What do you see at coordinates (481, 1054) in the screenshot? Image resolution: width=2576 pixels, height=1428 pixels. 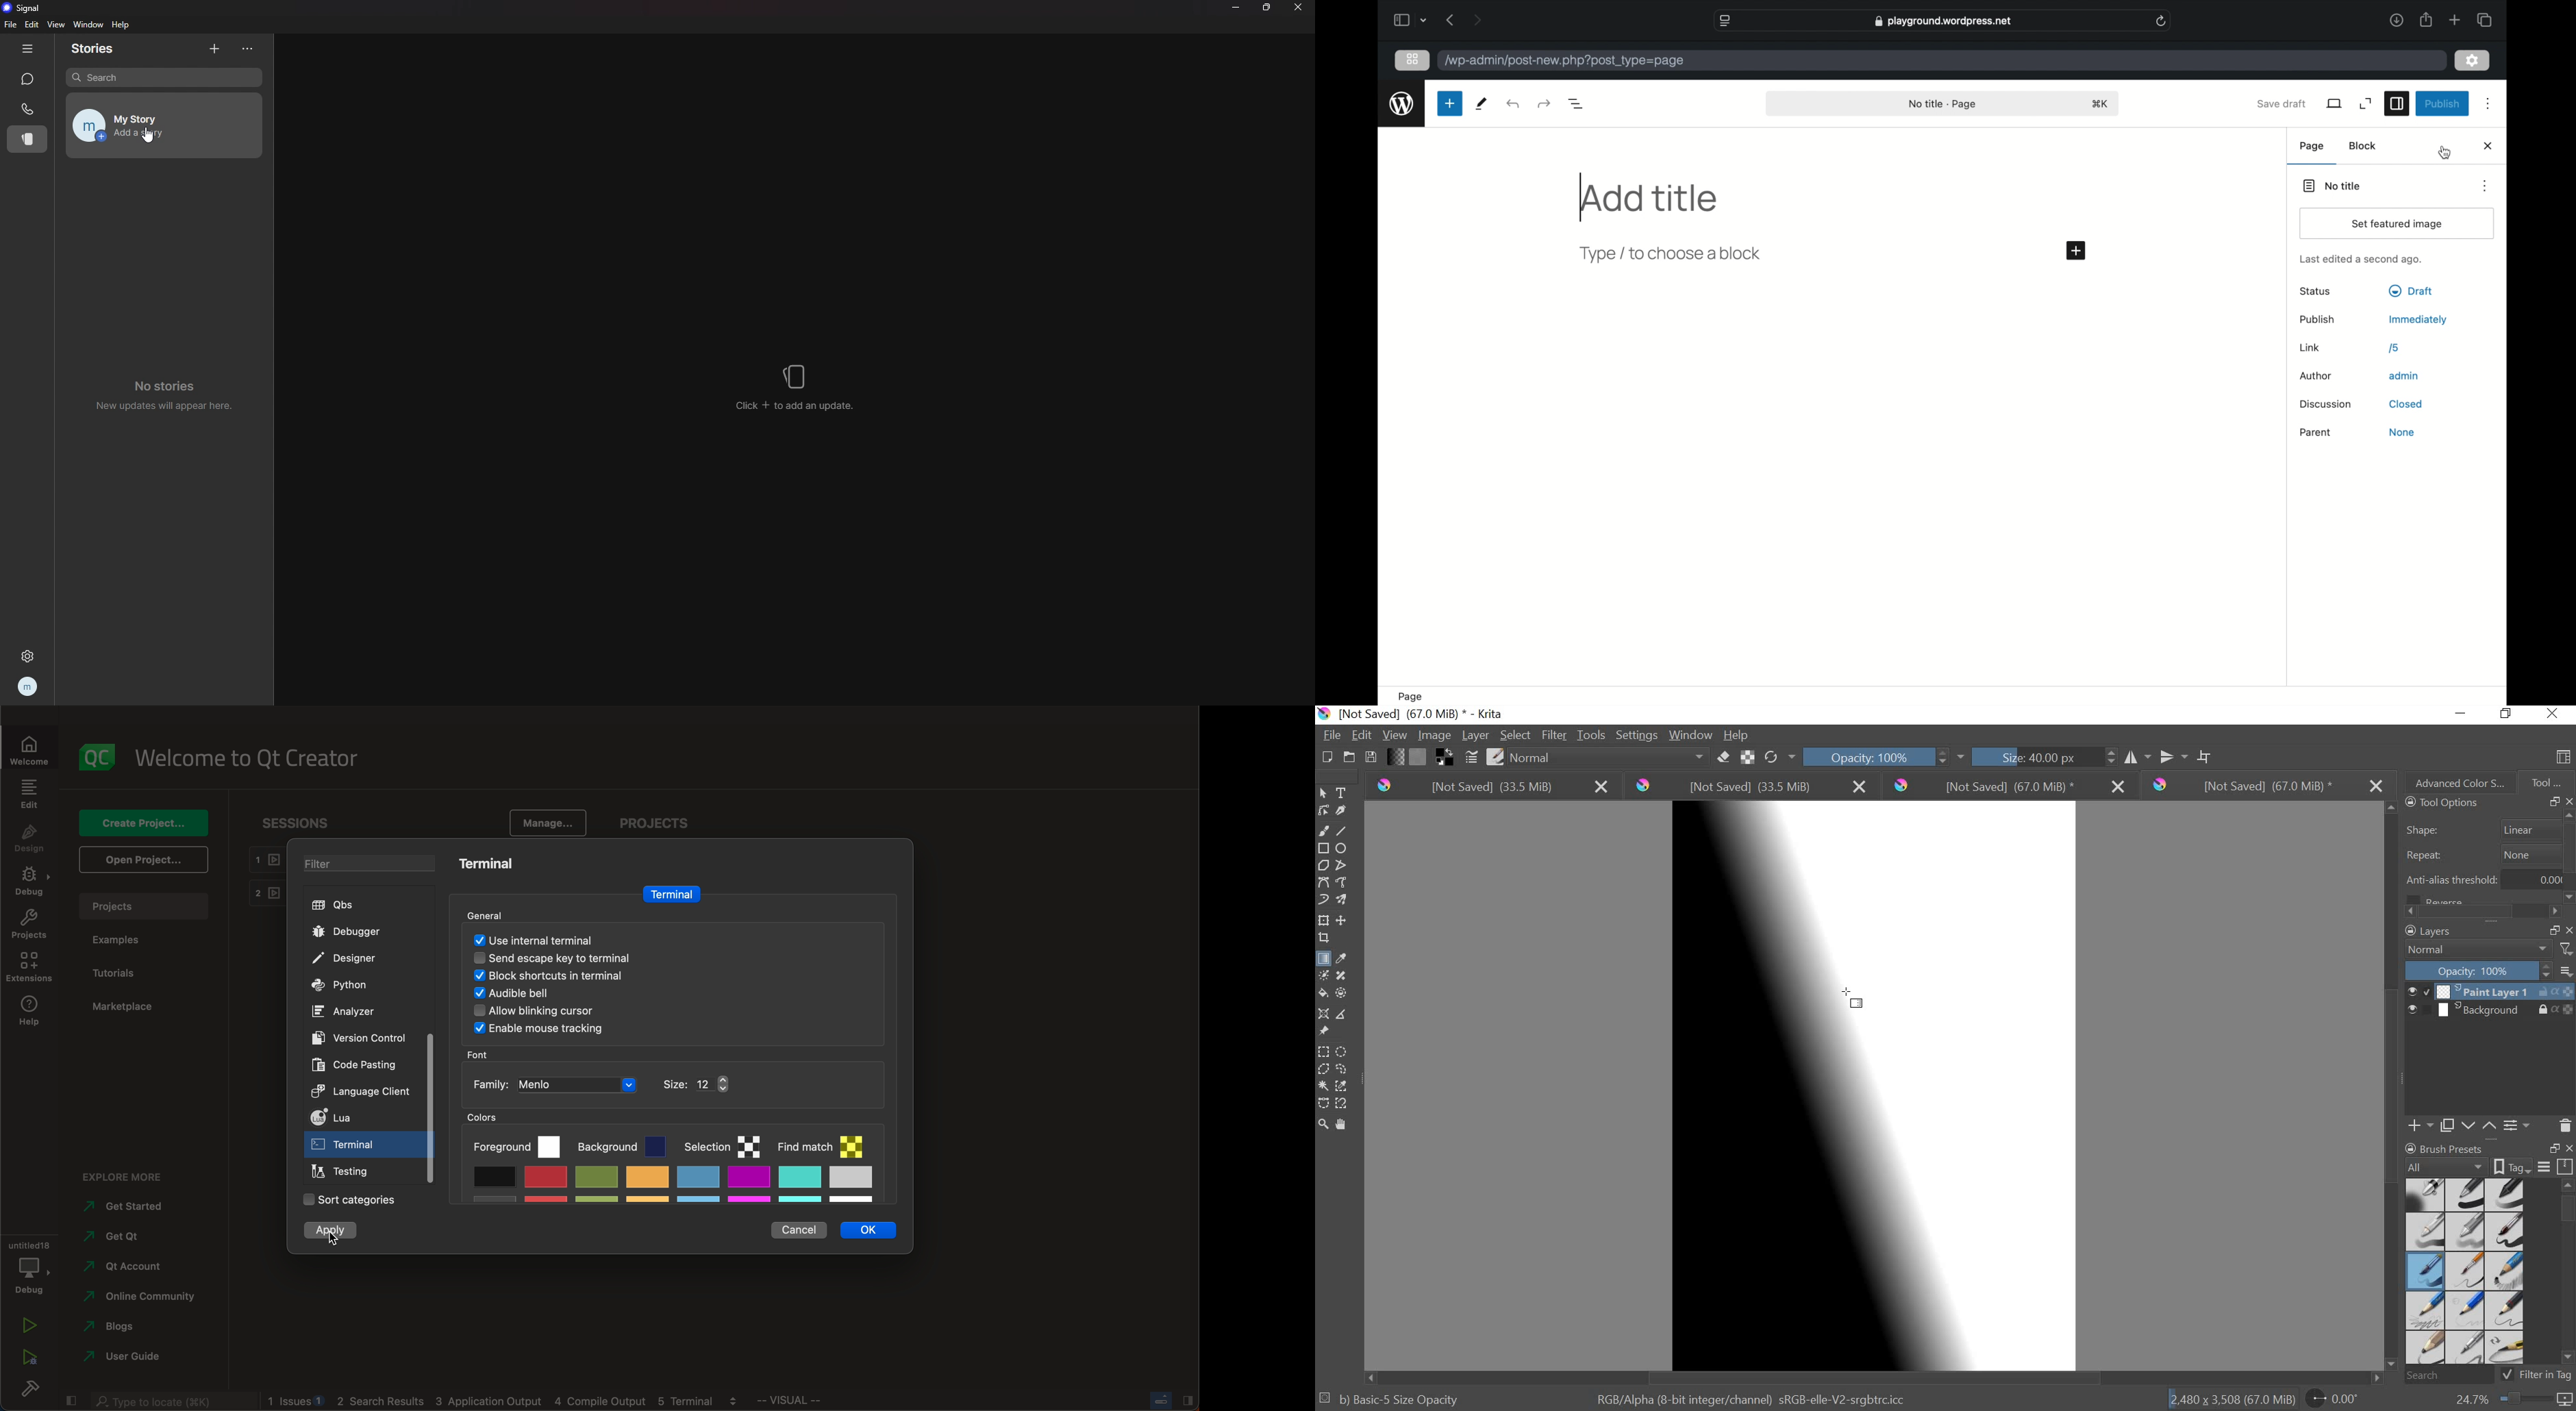 I see `font` at bounding box center [481, 1054].